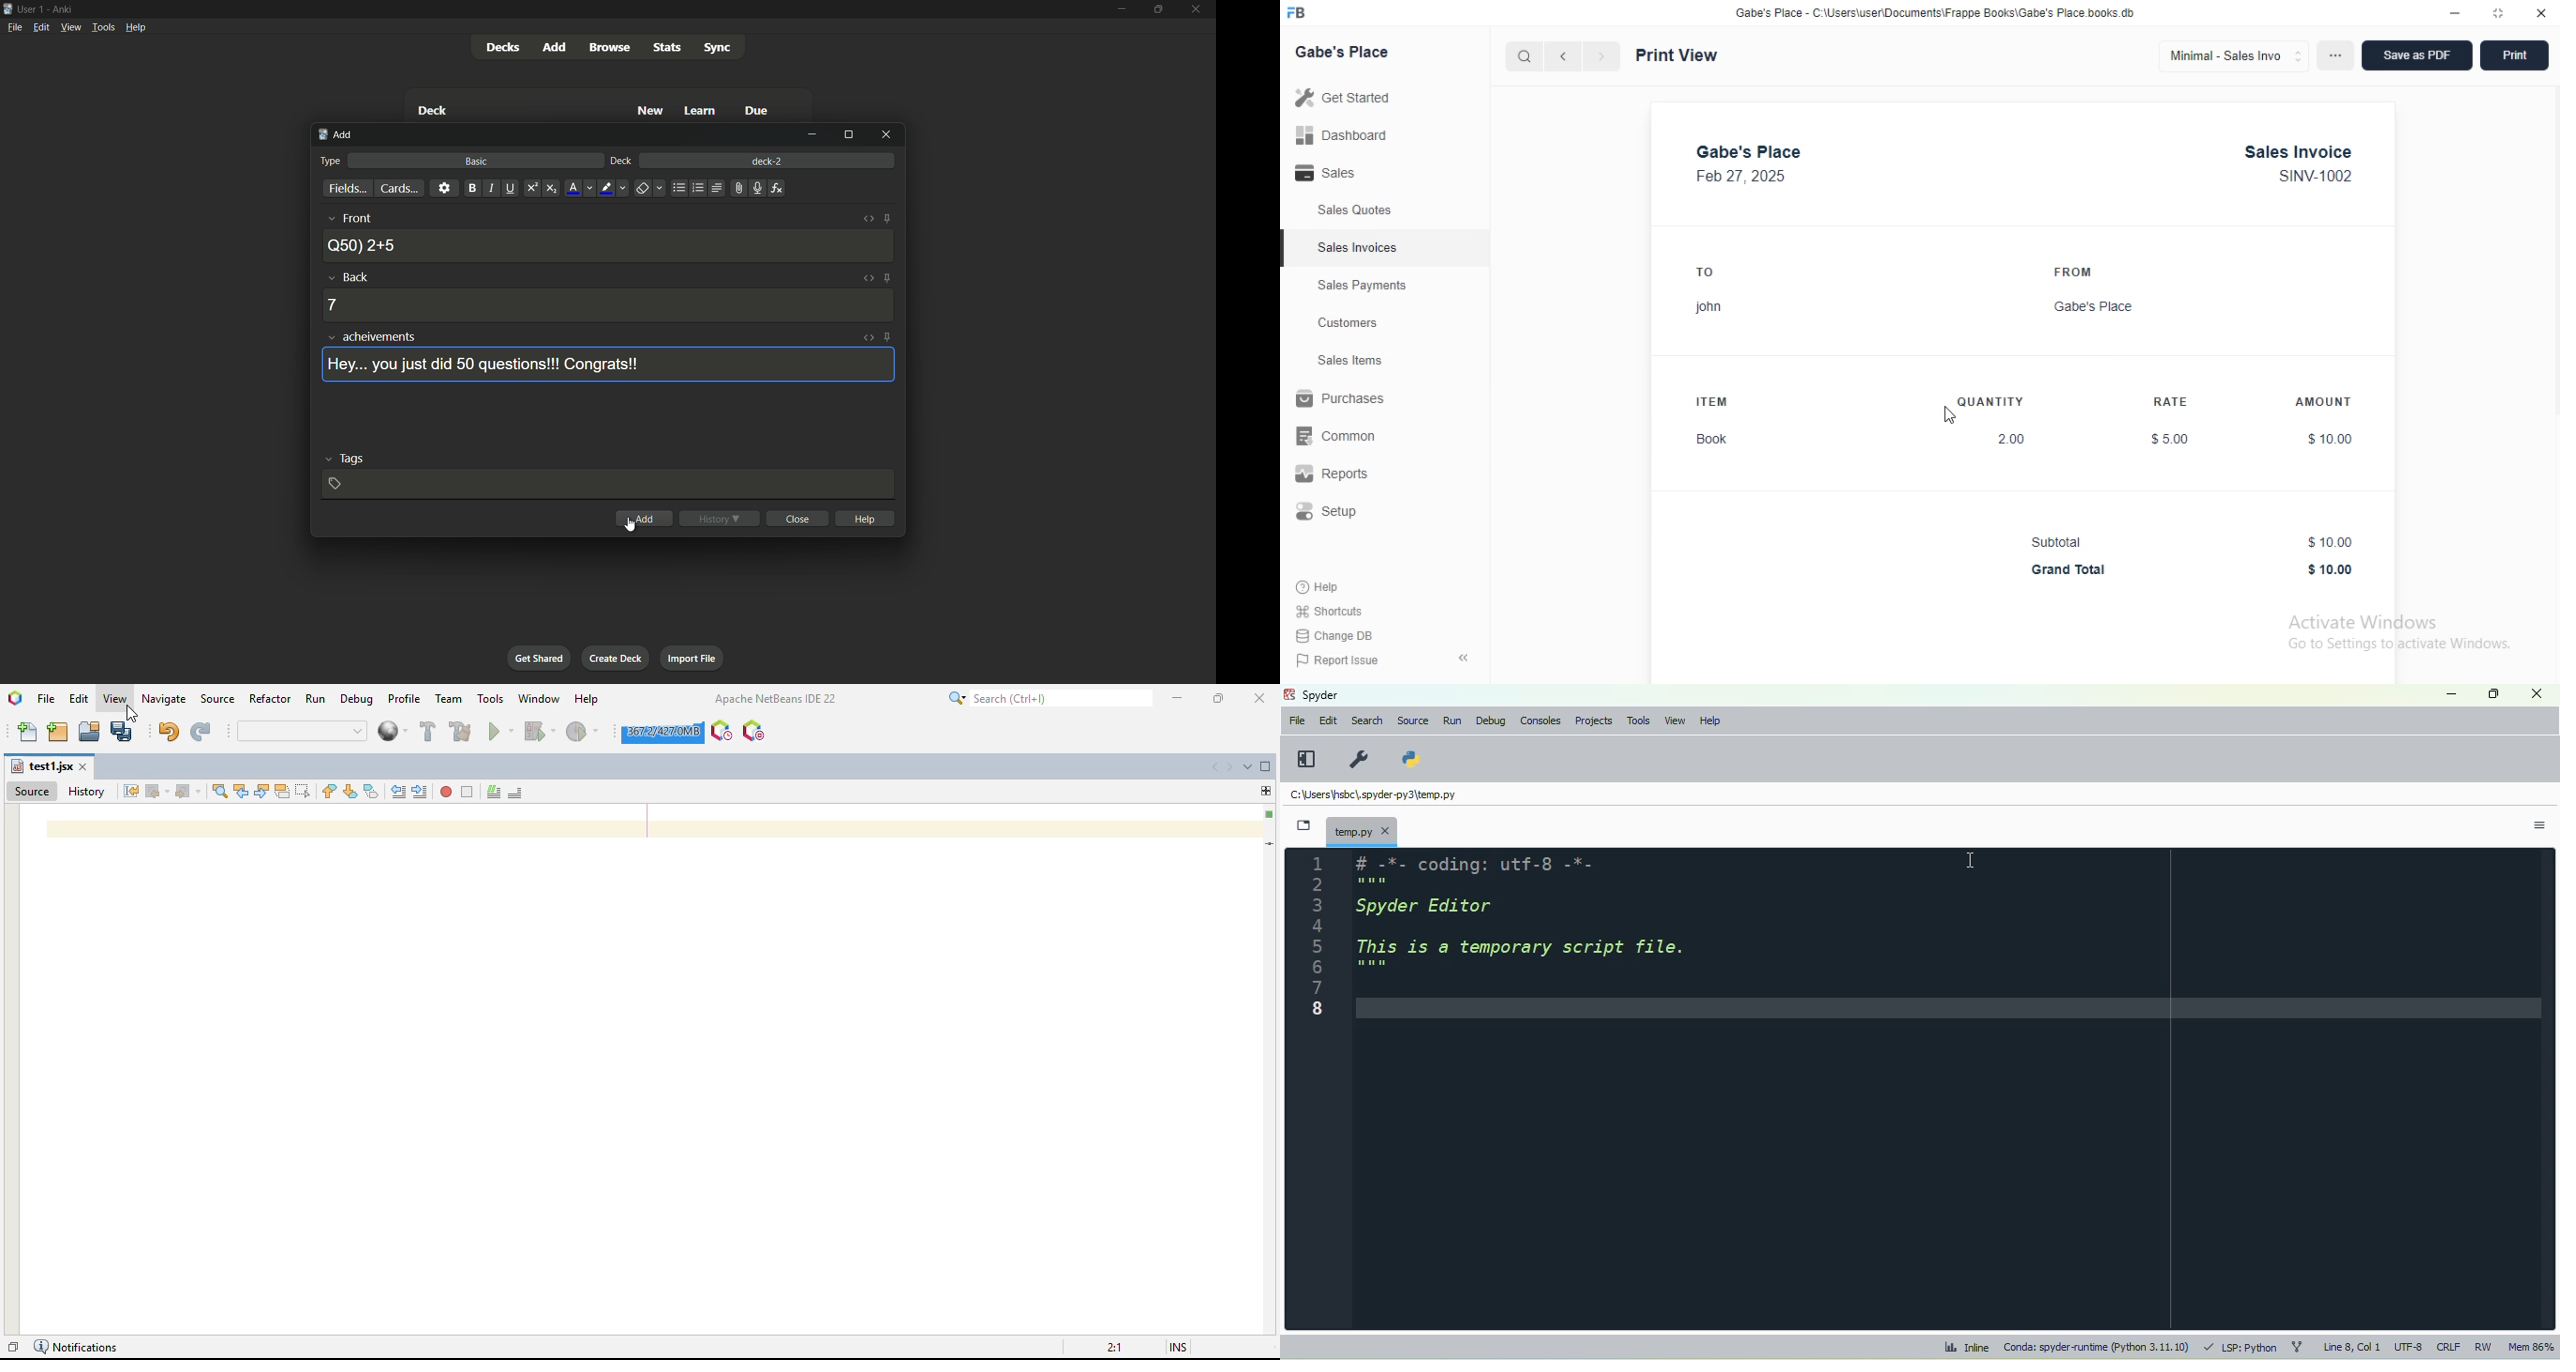 Image resolution: width=2576 pixels, height=1372 pixels. I want to click on view, so click(1675, 721).